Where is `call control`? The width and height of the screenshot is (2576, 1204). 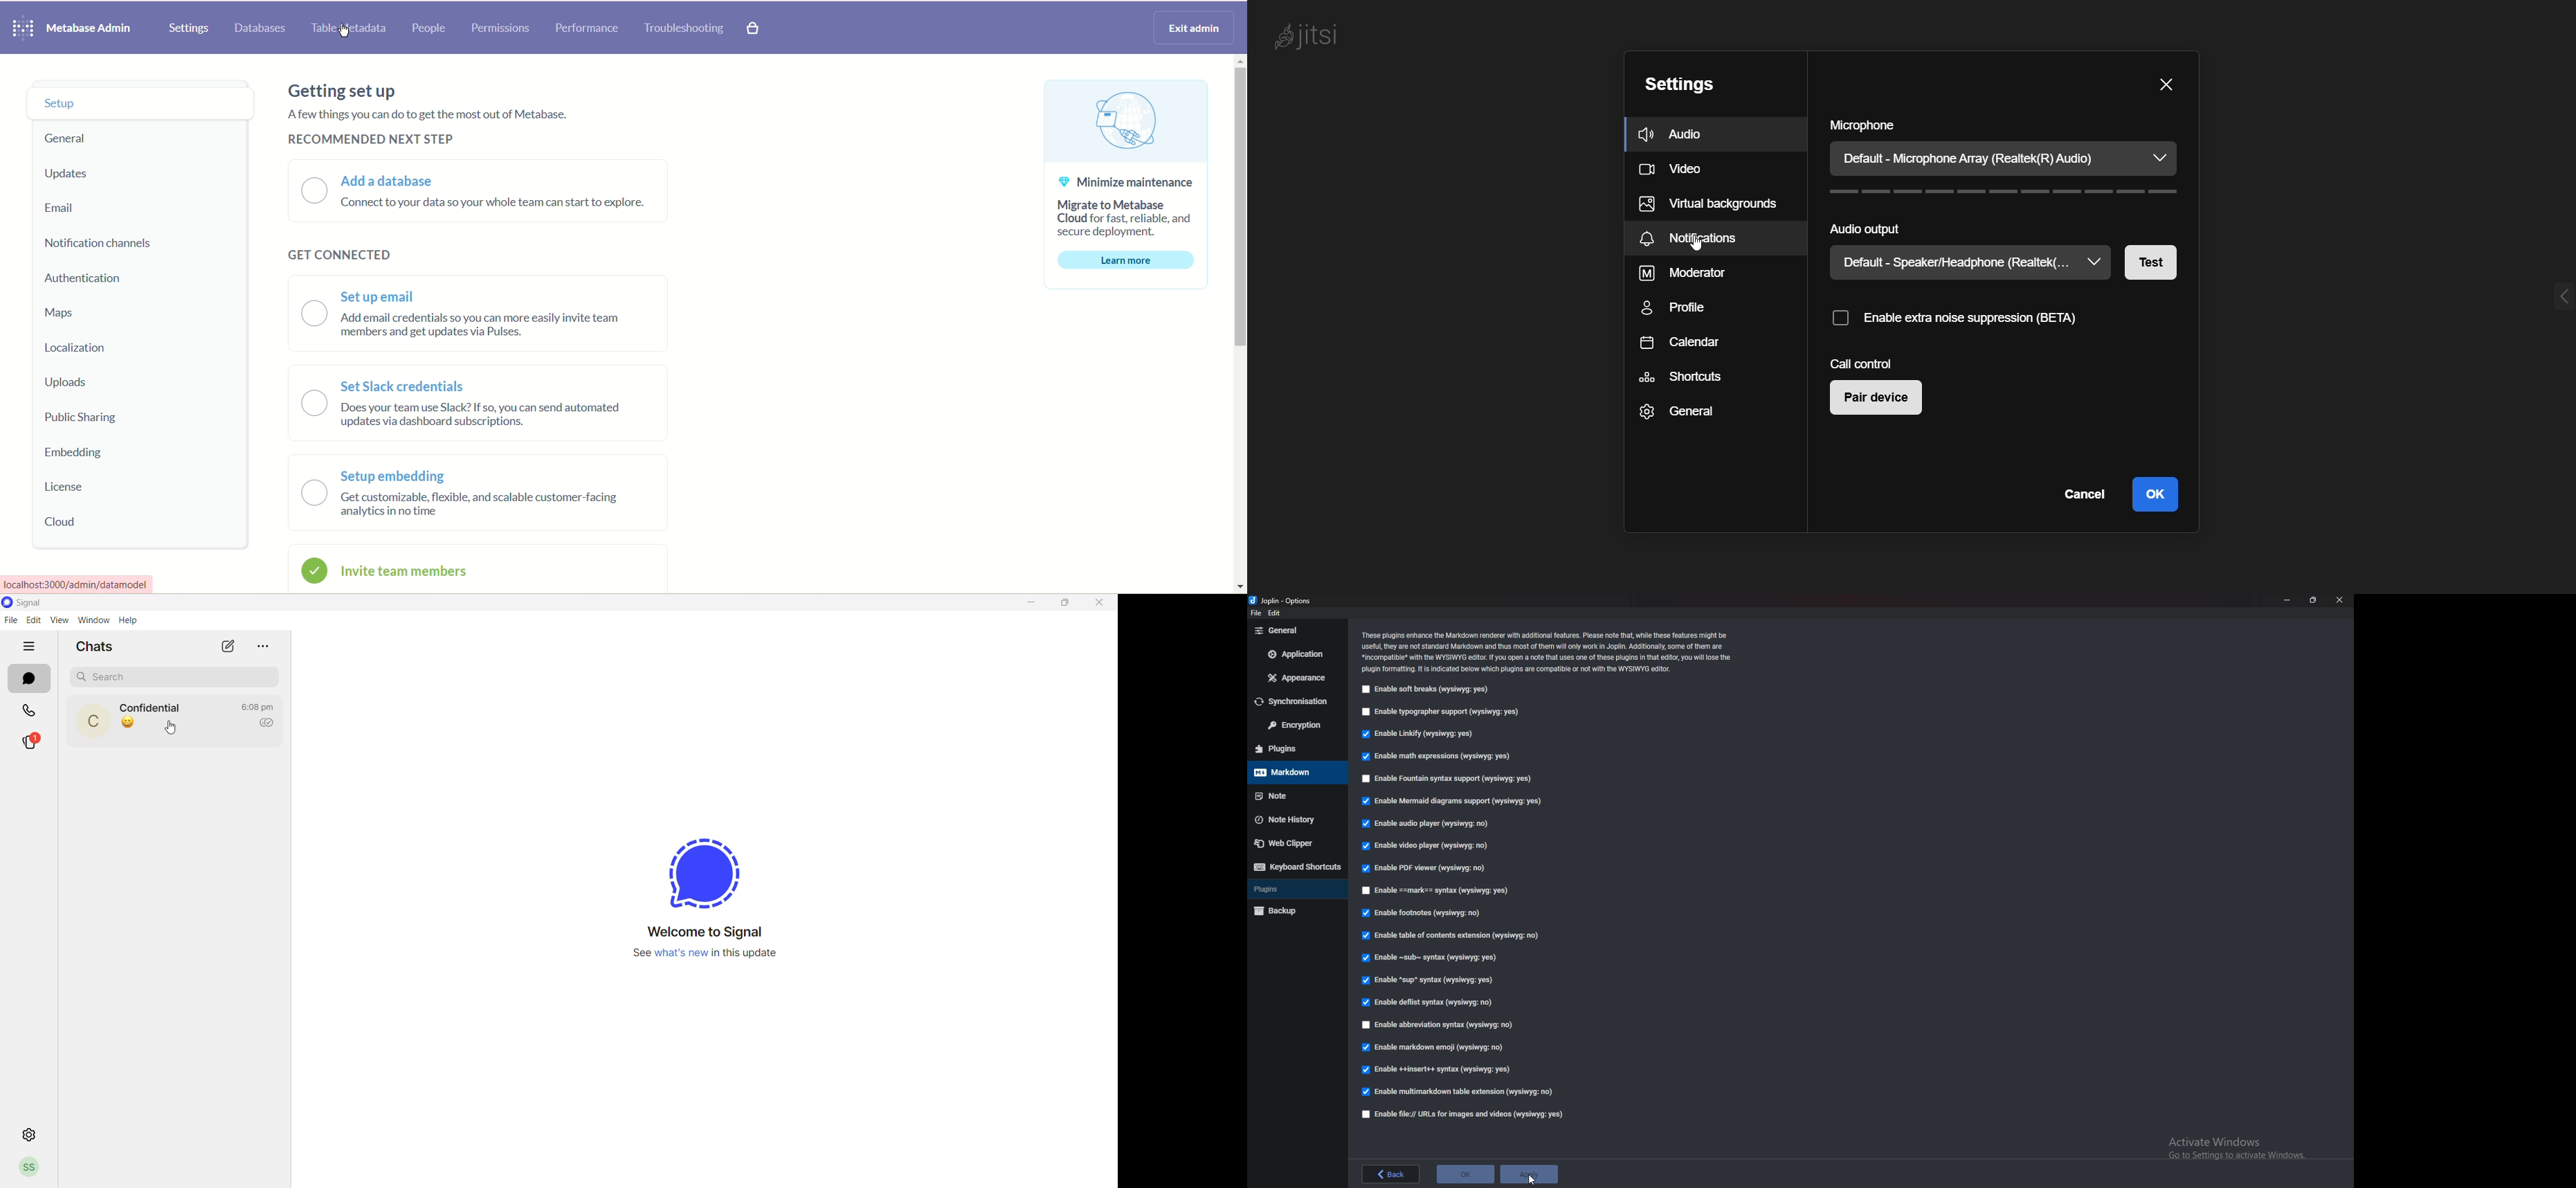
call control is located at coordinates (1865, 363).